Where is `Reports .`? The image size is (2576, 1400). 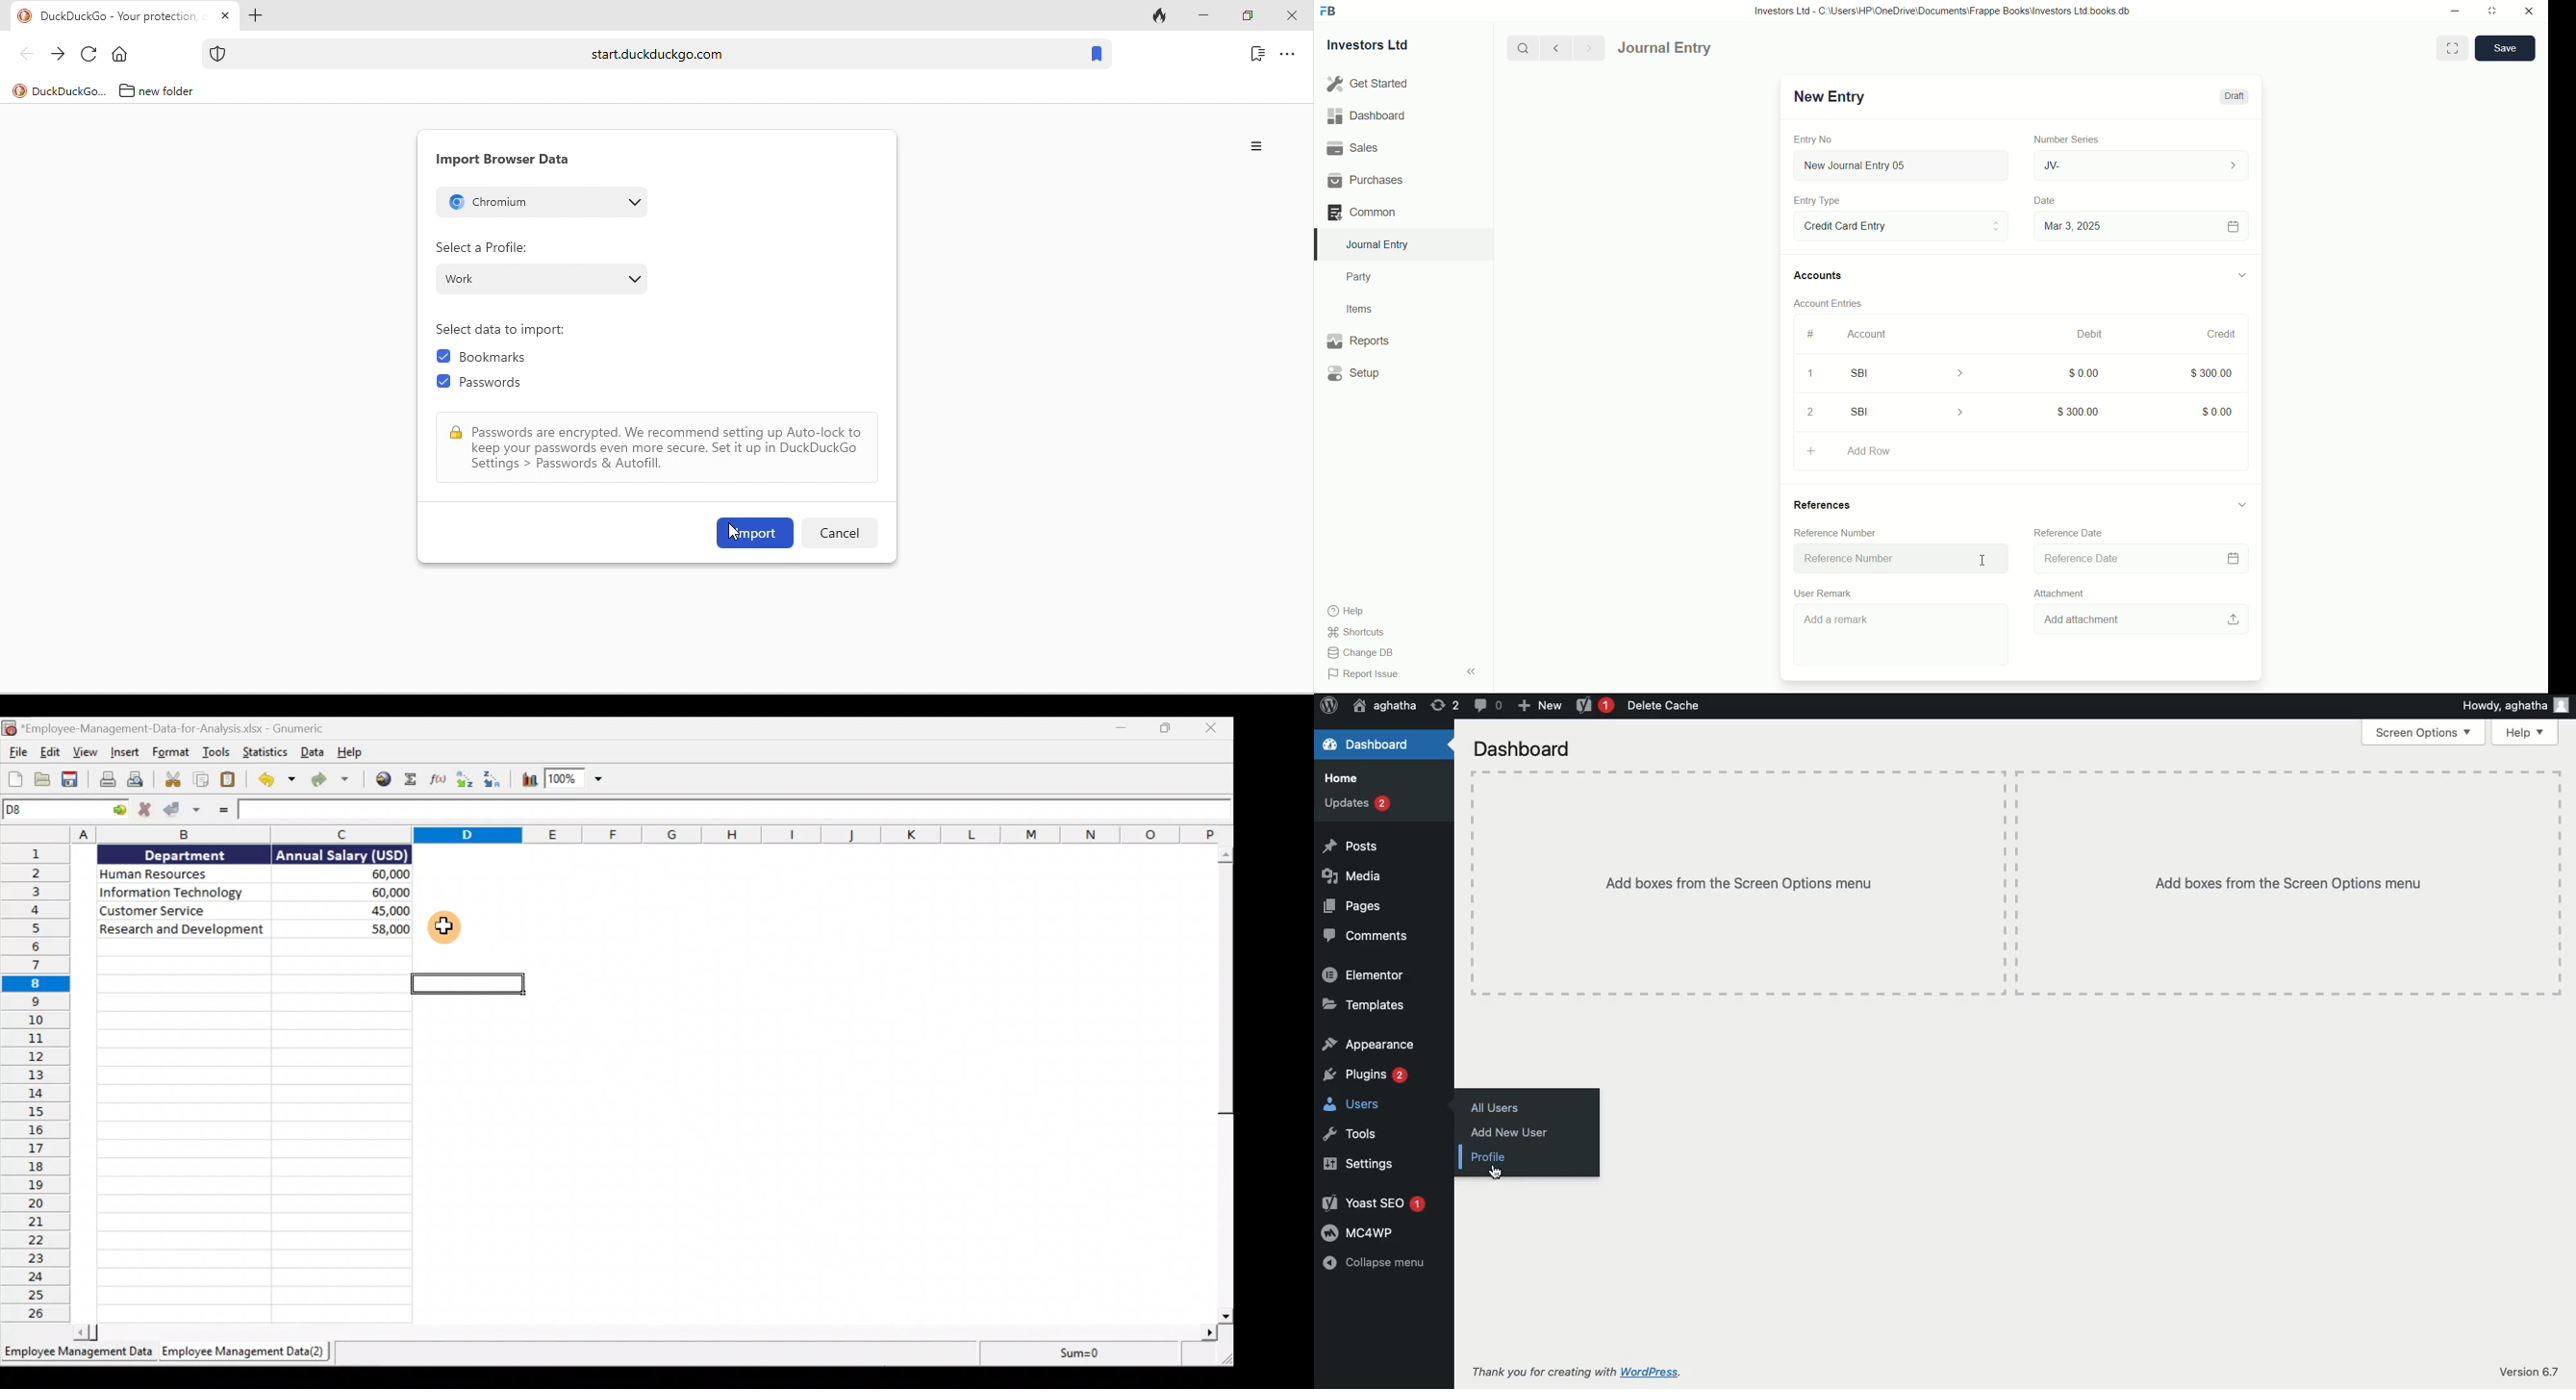 Reports . is located at coordinates (1358, 339).